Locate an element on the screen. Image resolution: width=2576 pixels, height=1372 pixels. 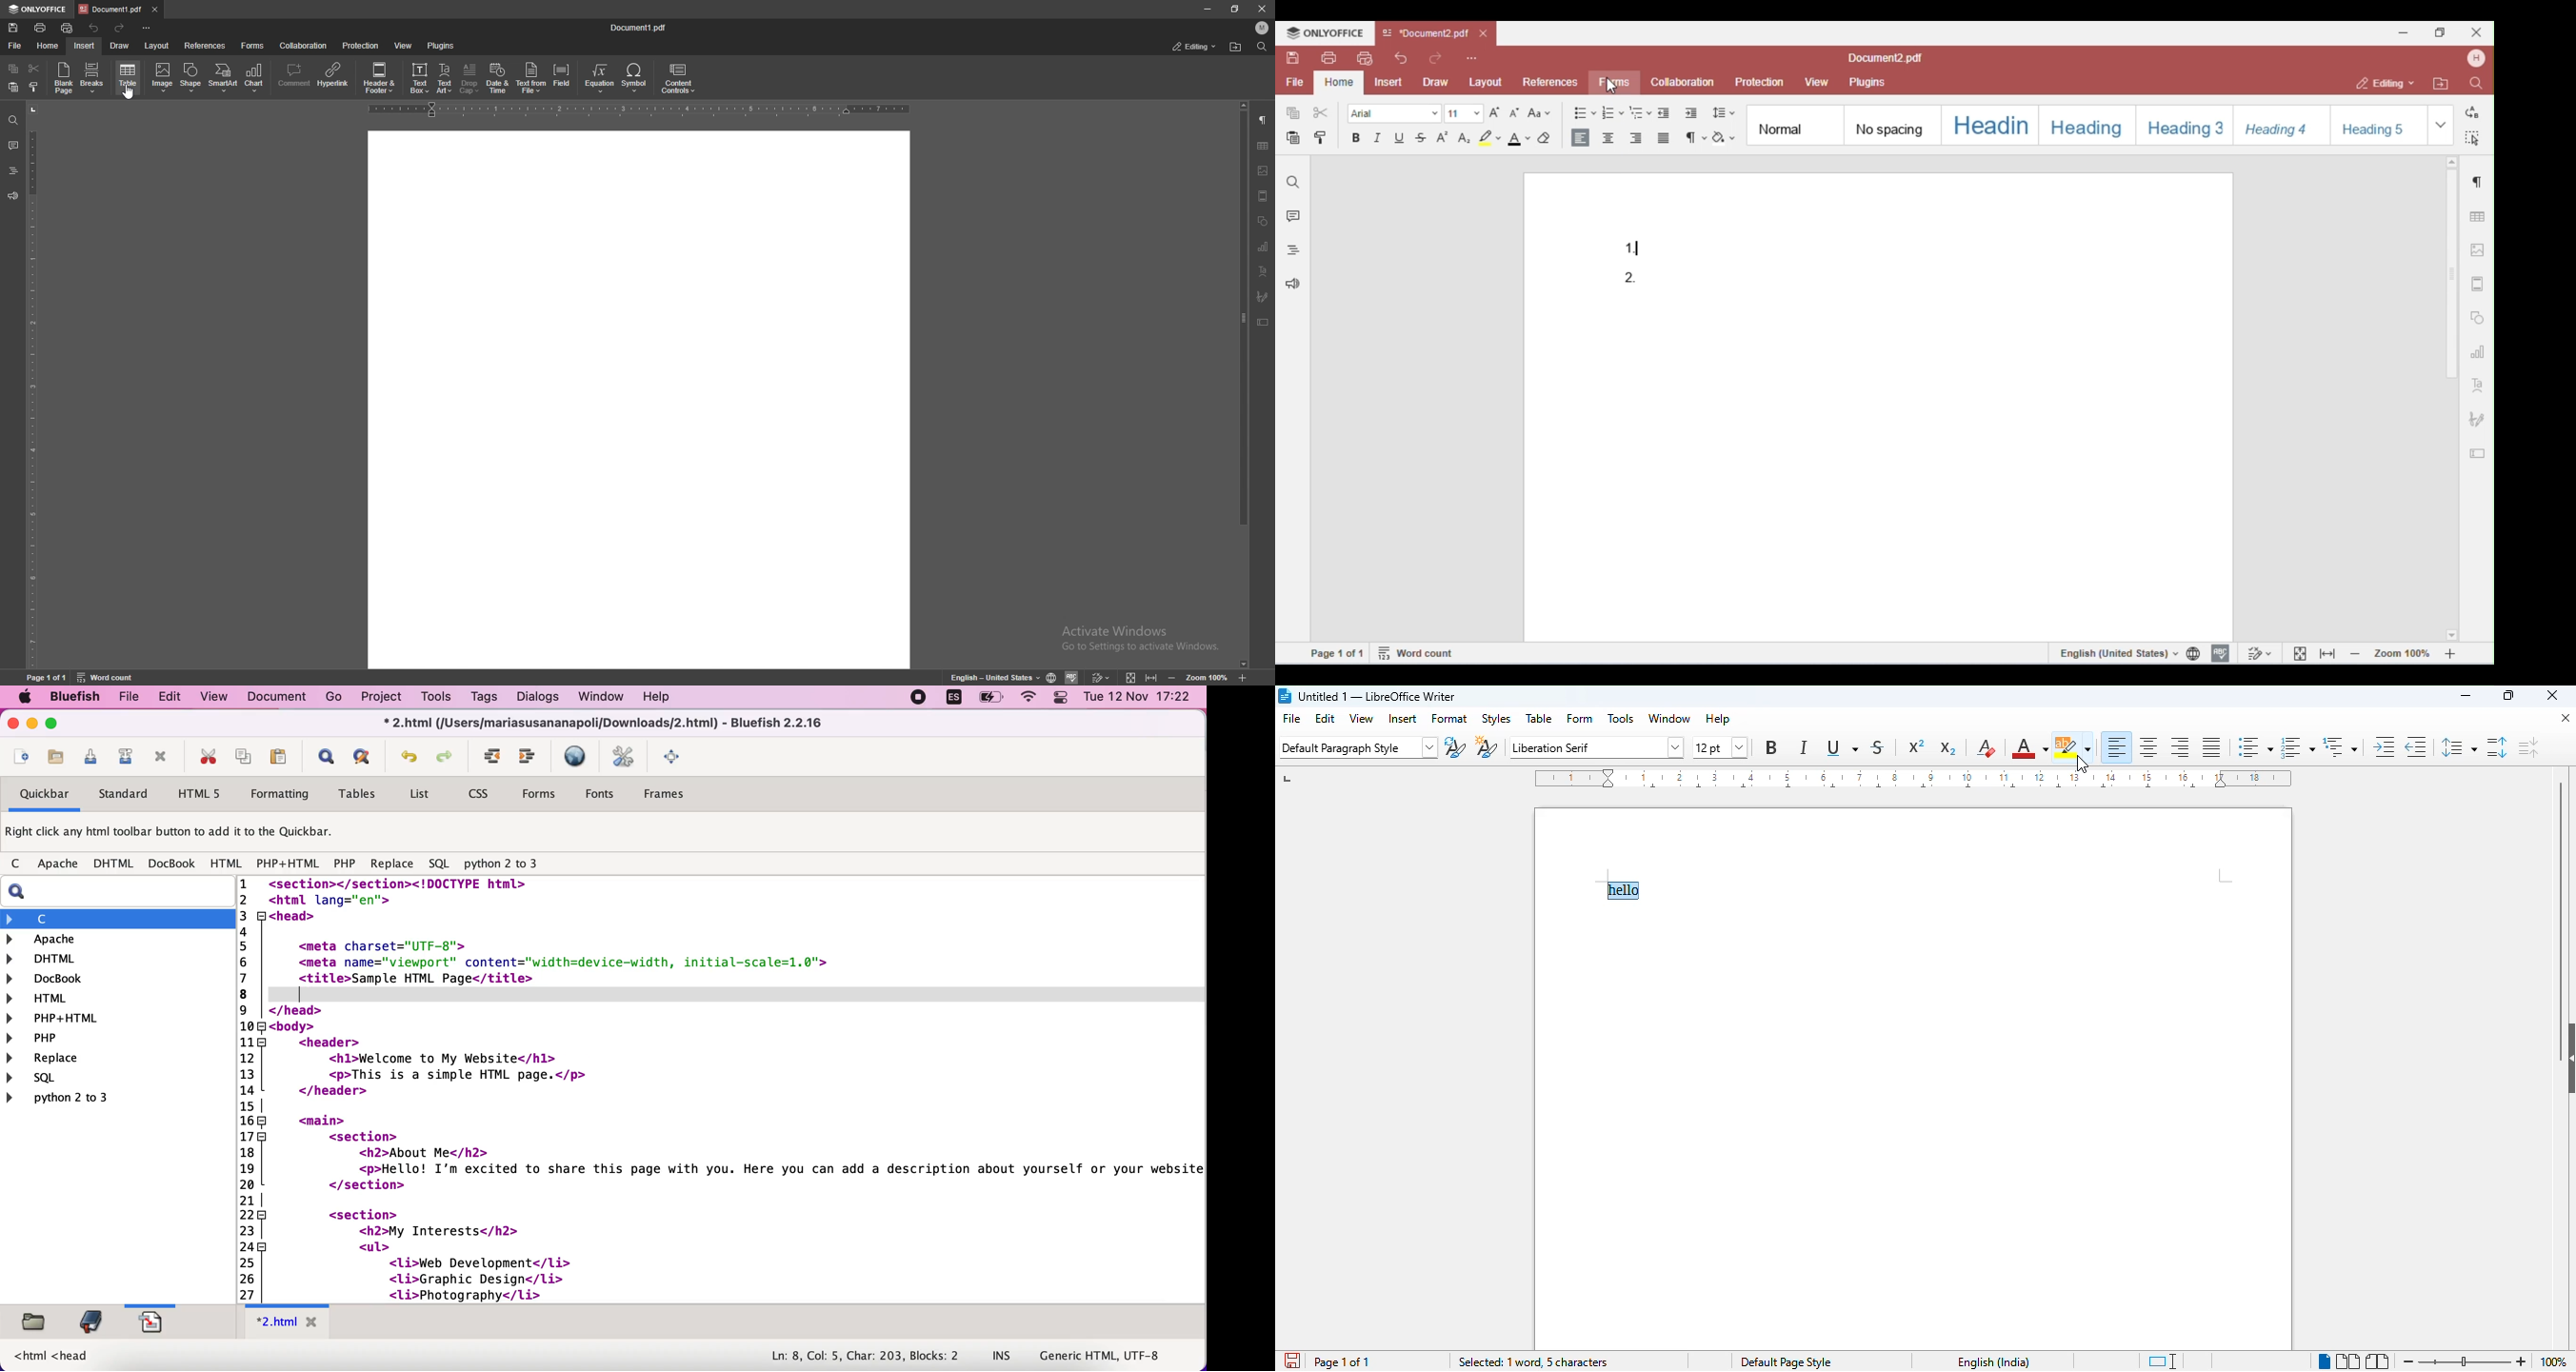
help is located at coordinates (669, 698).